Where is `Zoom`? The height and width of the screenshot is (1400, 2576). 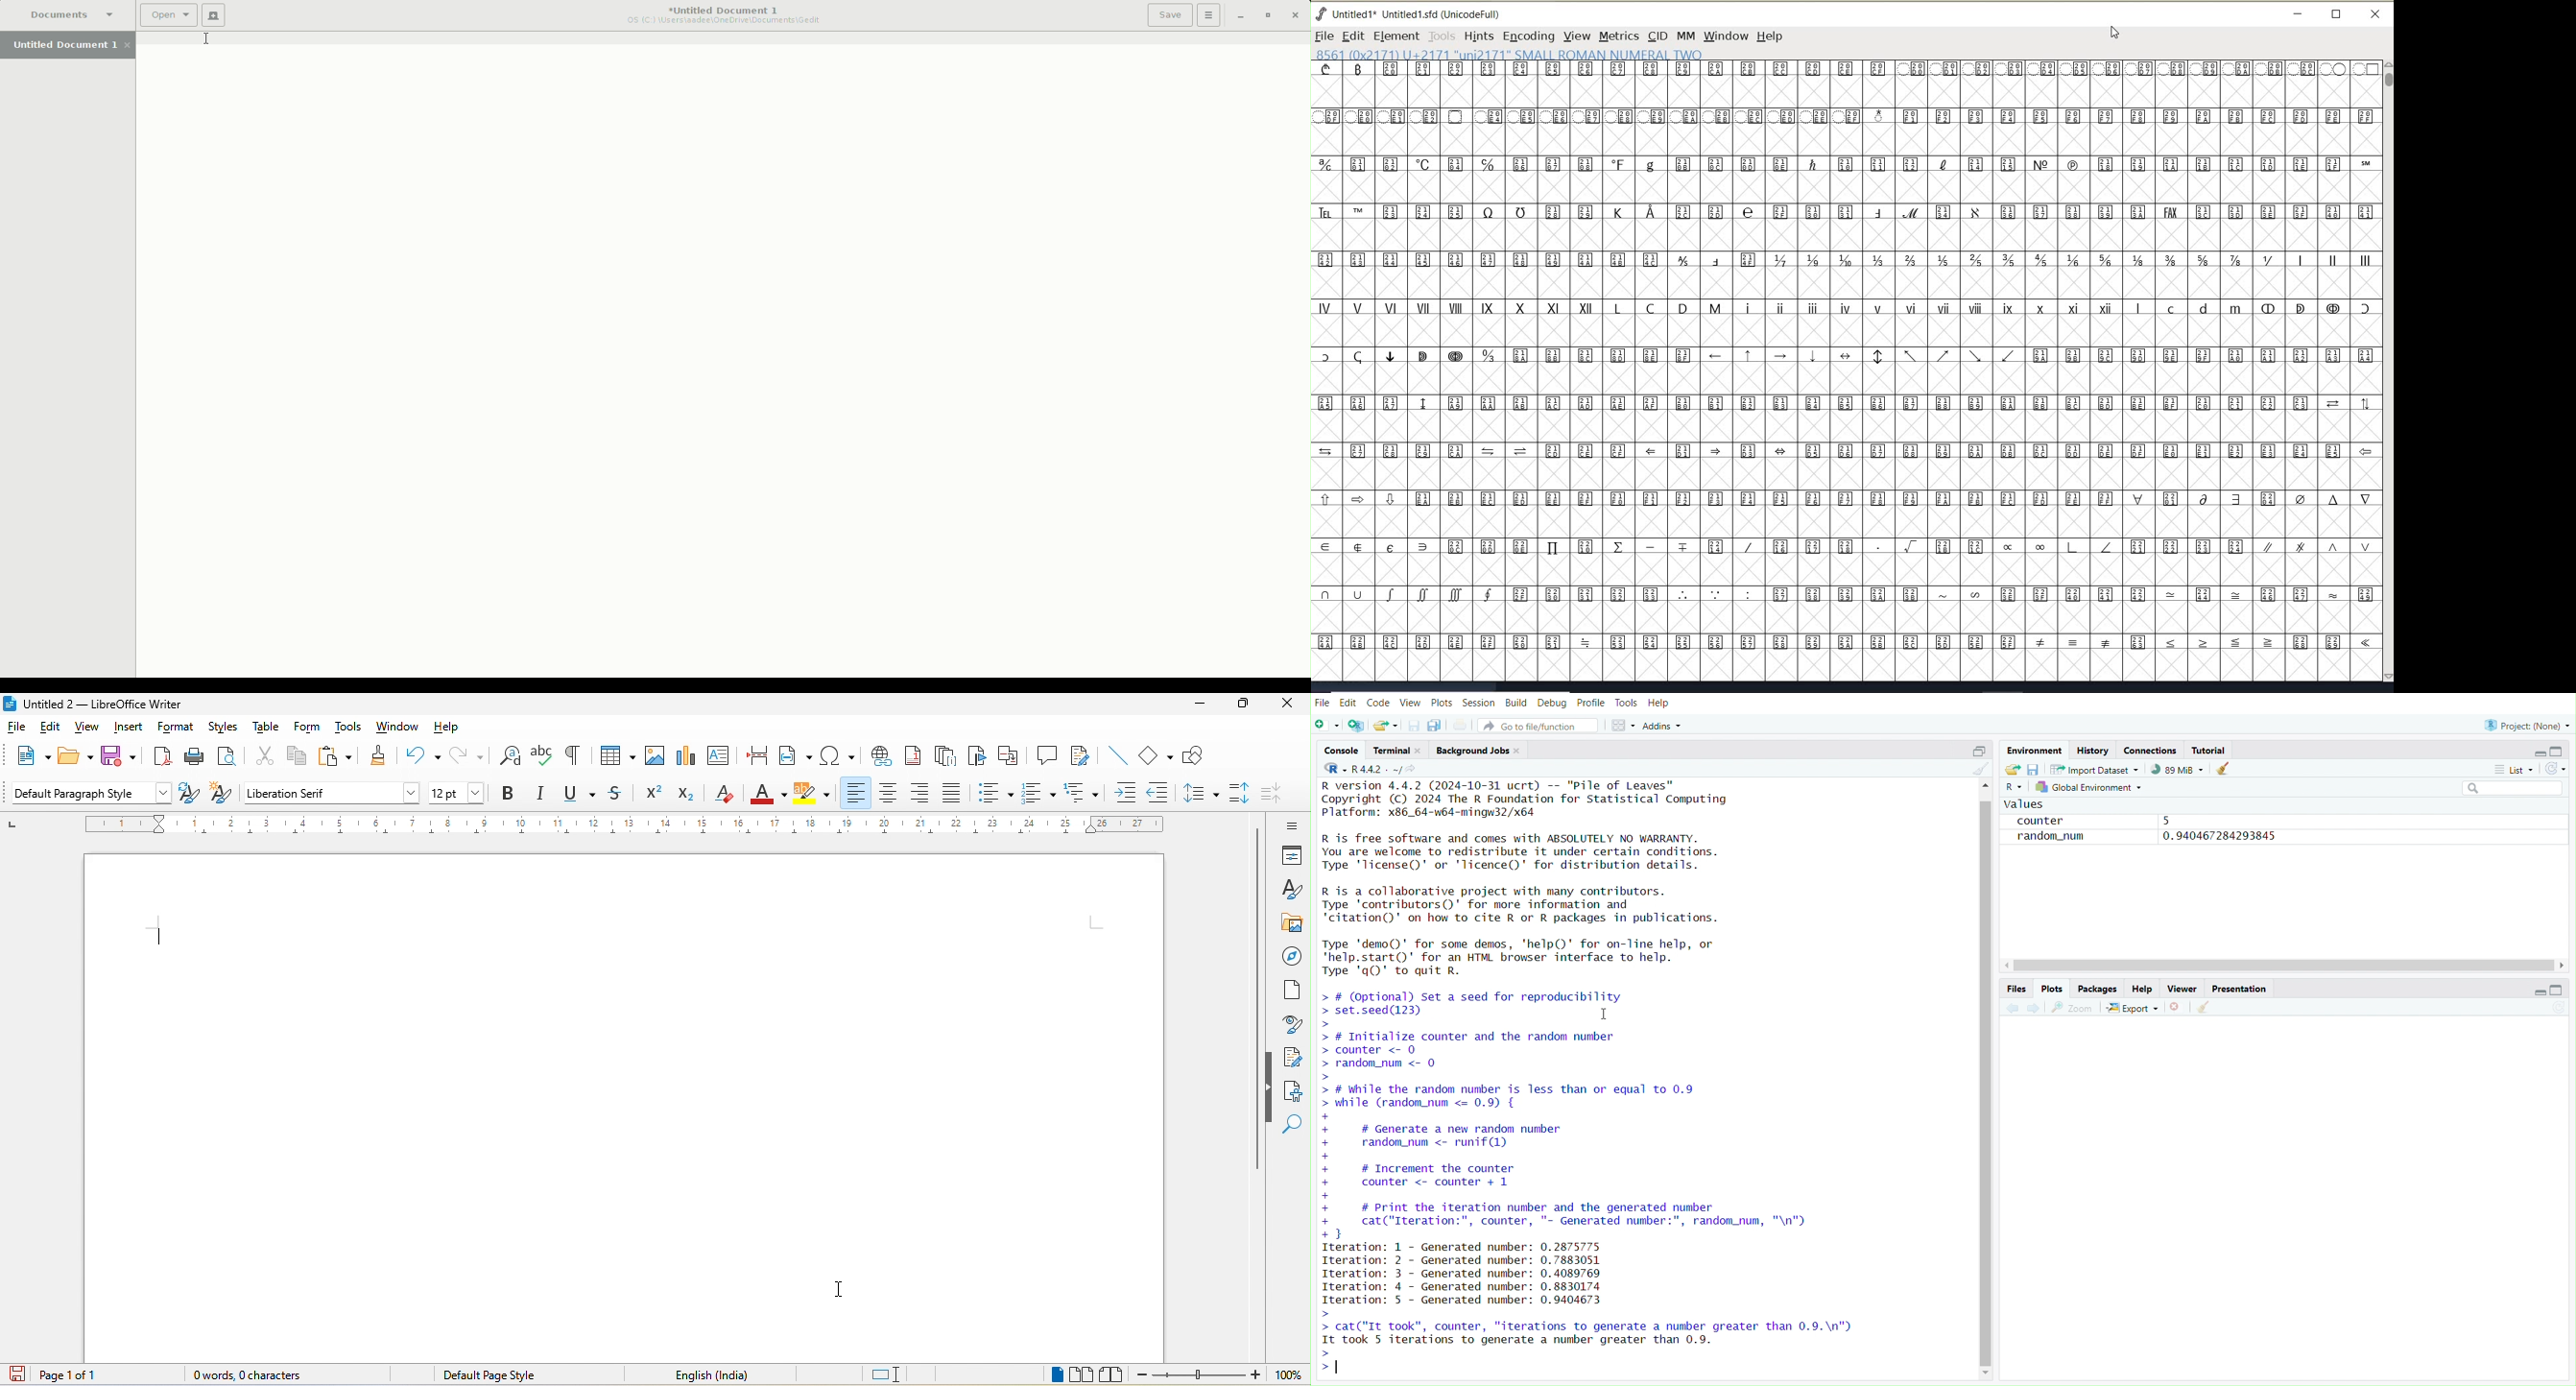 Zoom is located at coordinates (2077, 1007).